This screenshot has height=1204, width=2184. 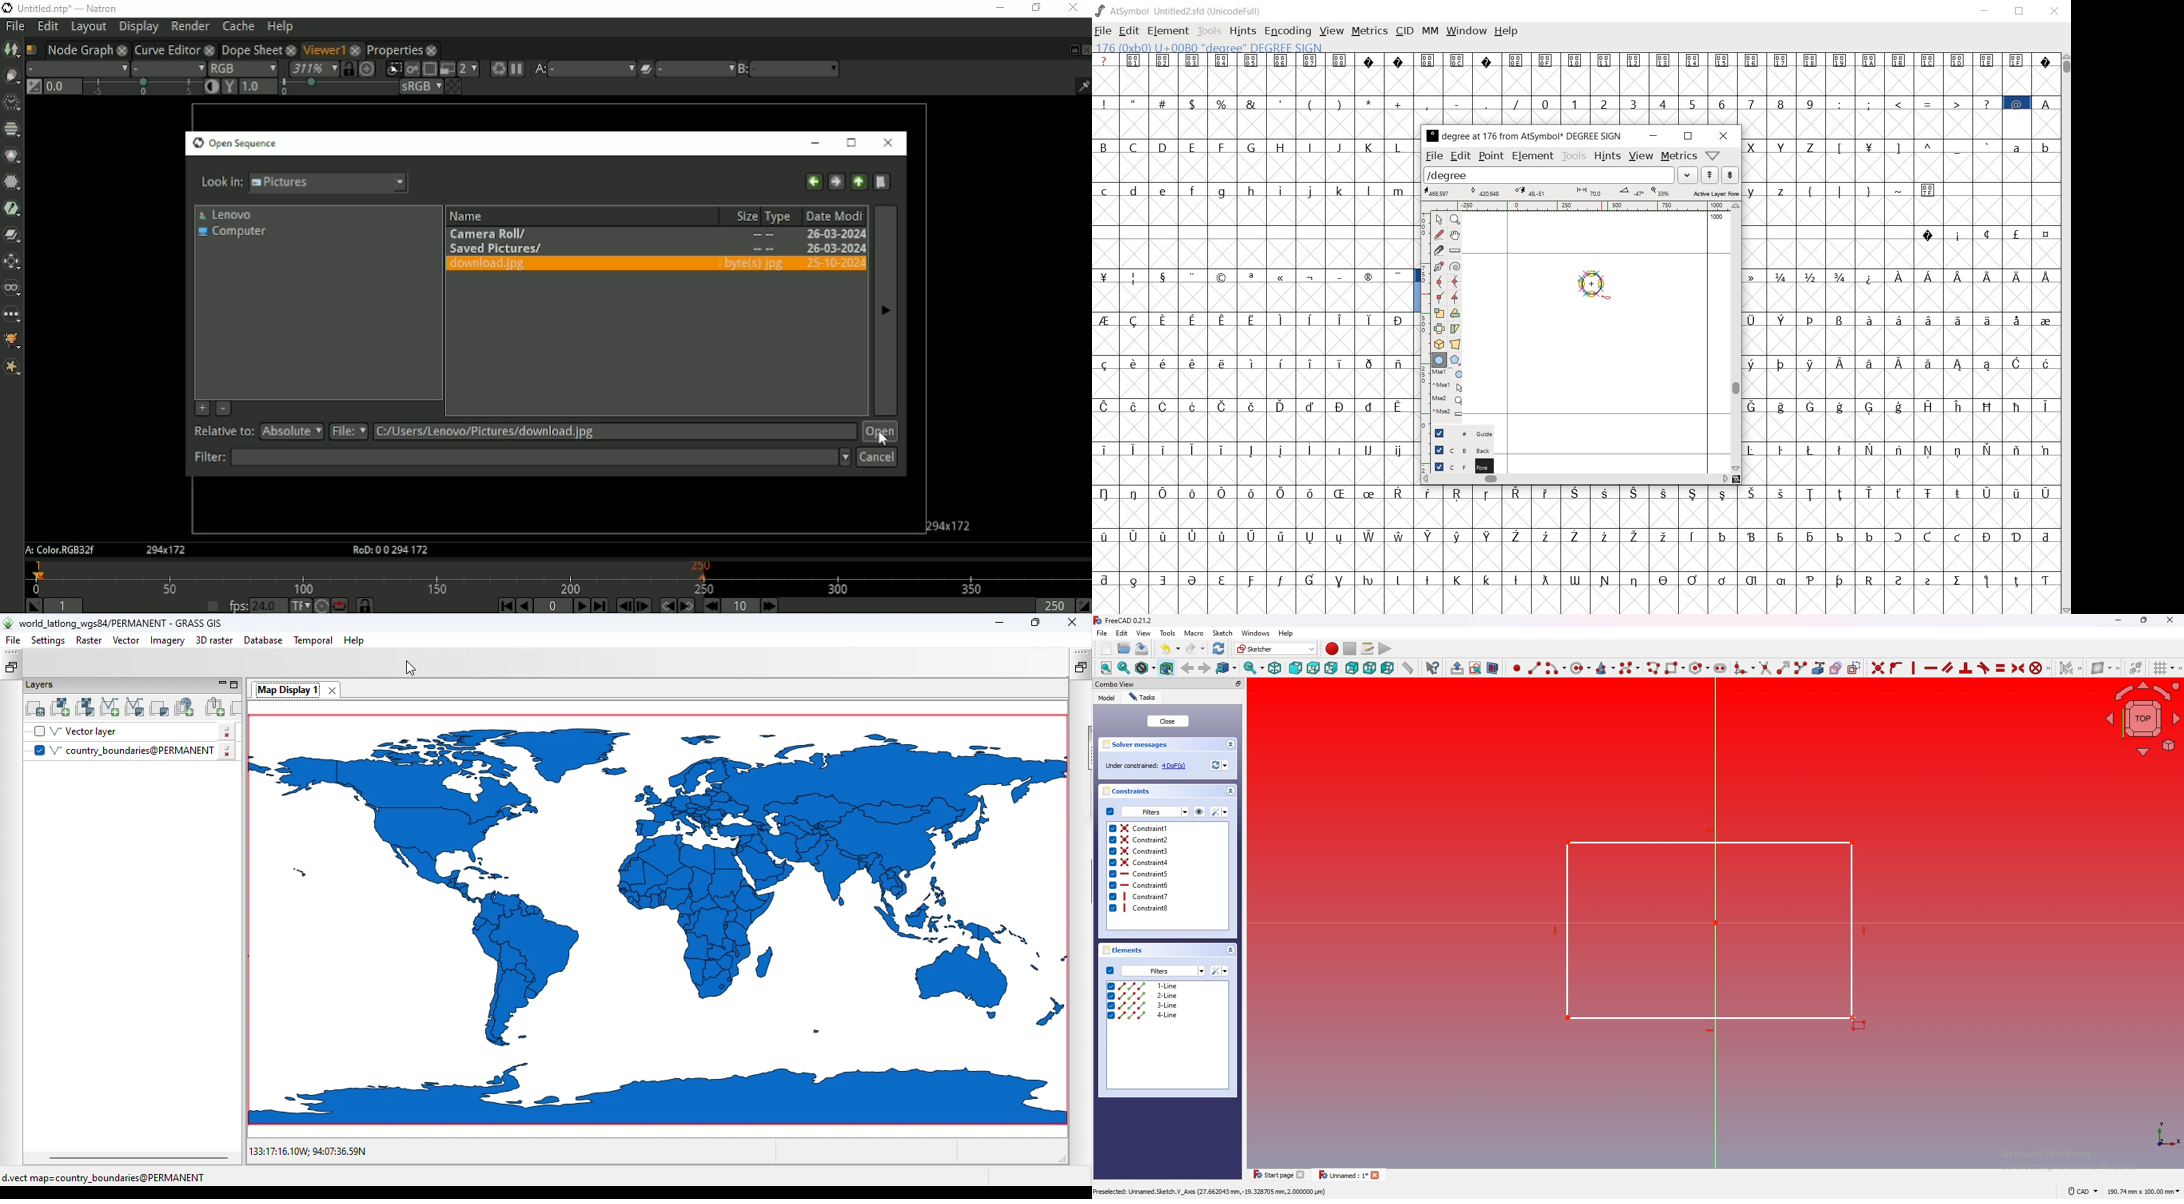 I want to click on empty glyph slots, so click(x=1898, y=298).